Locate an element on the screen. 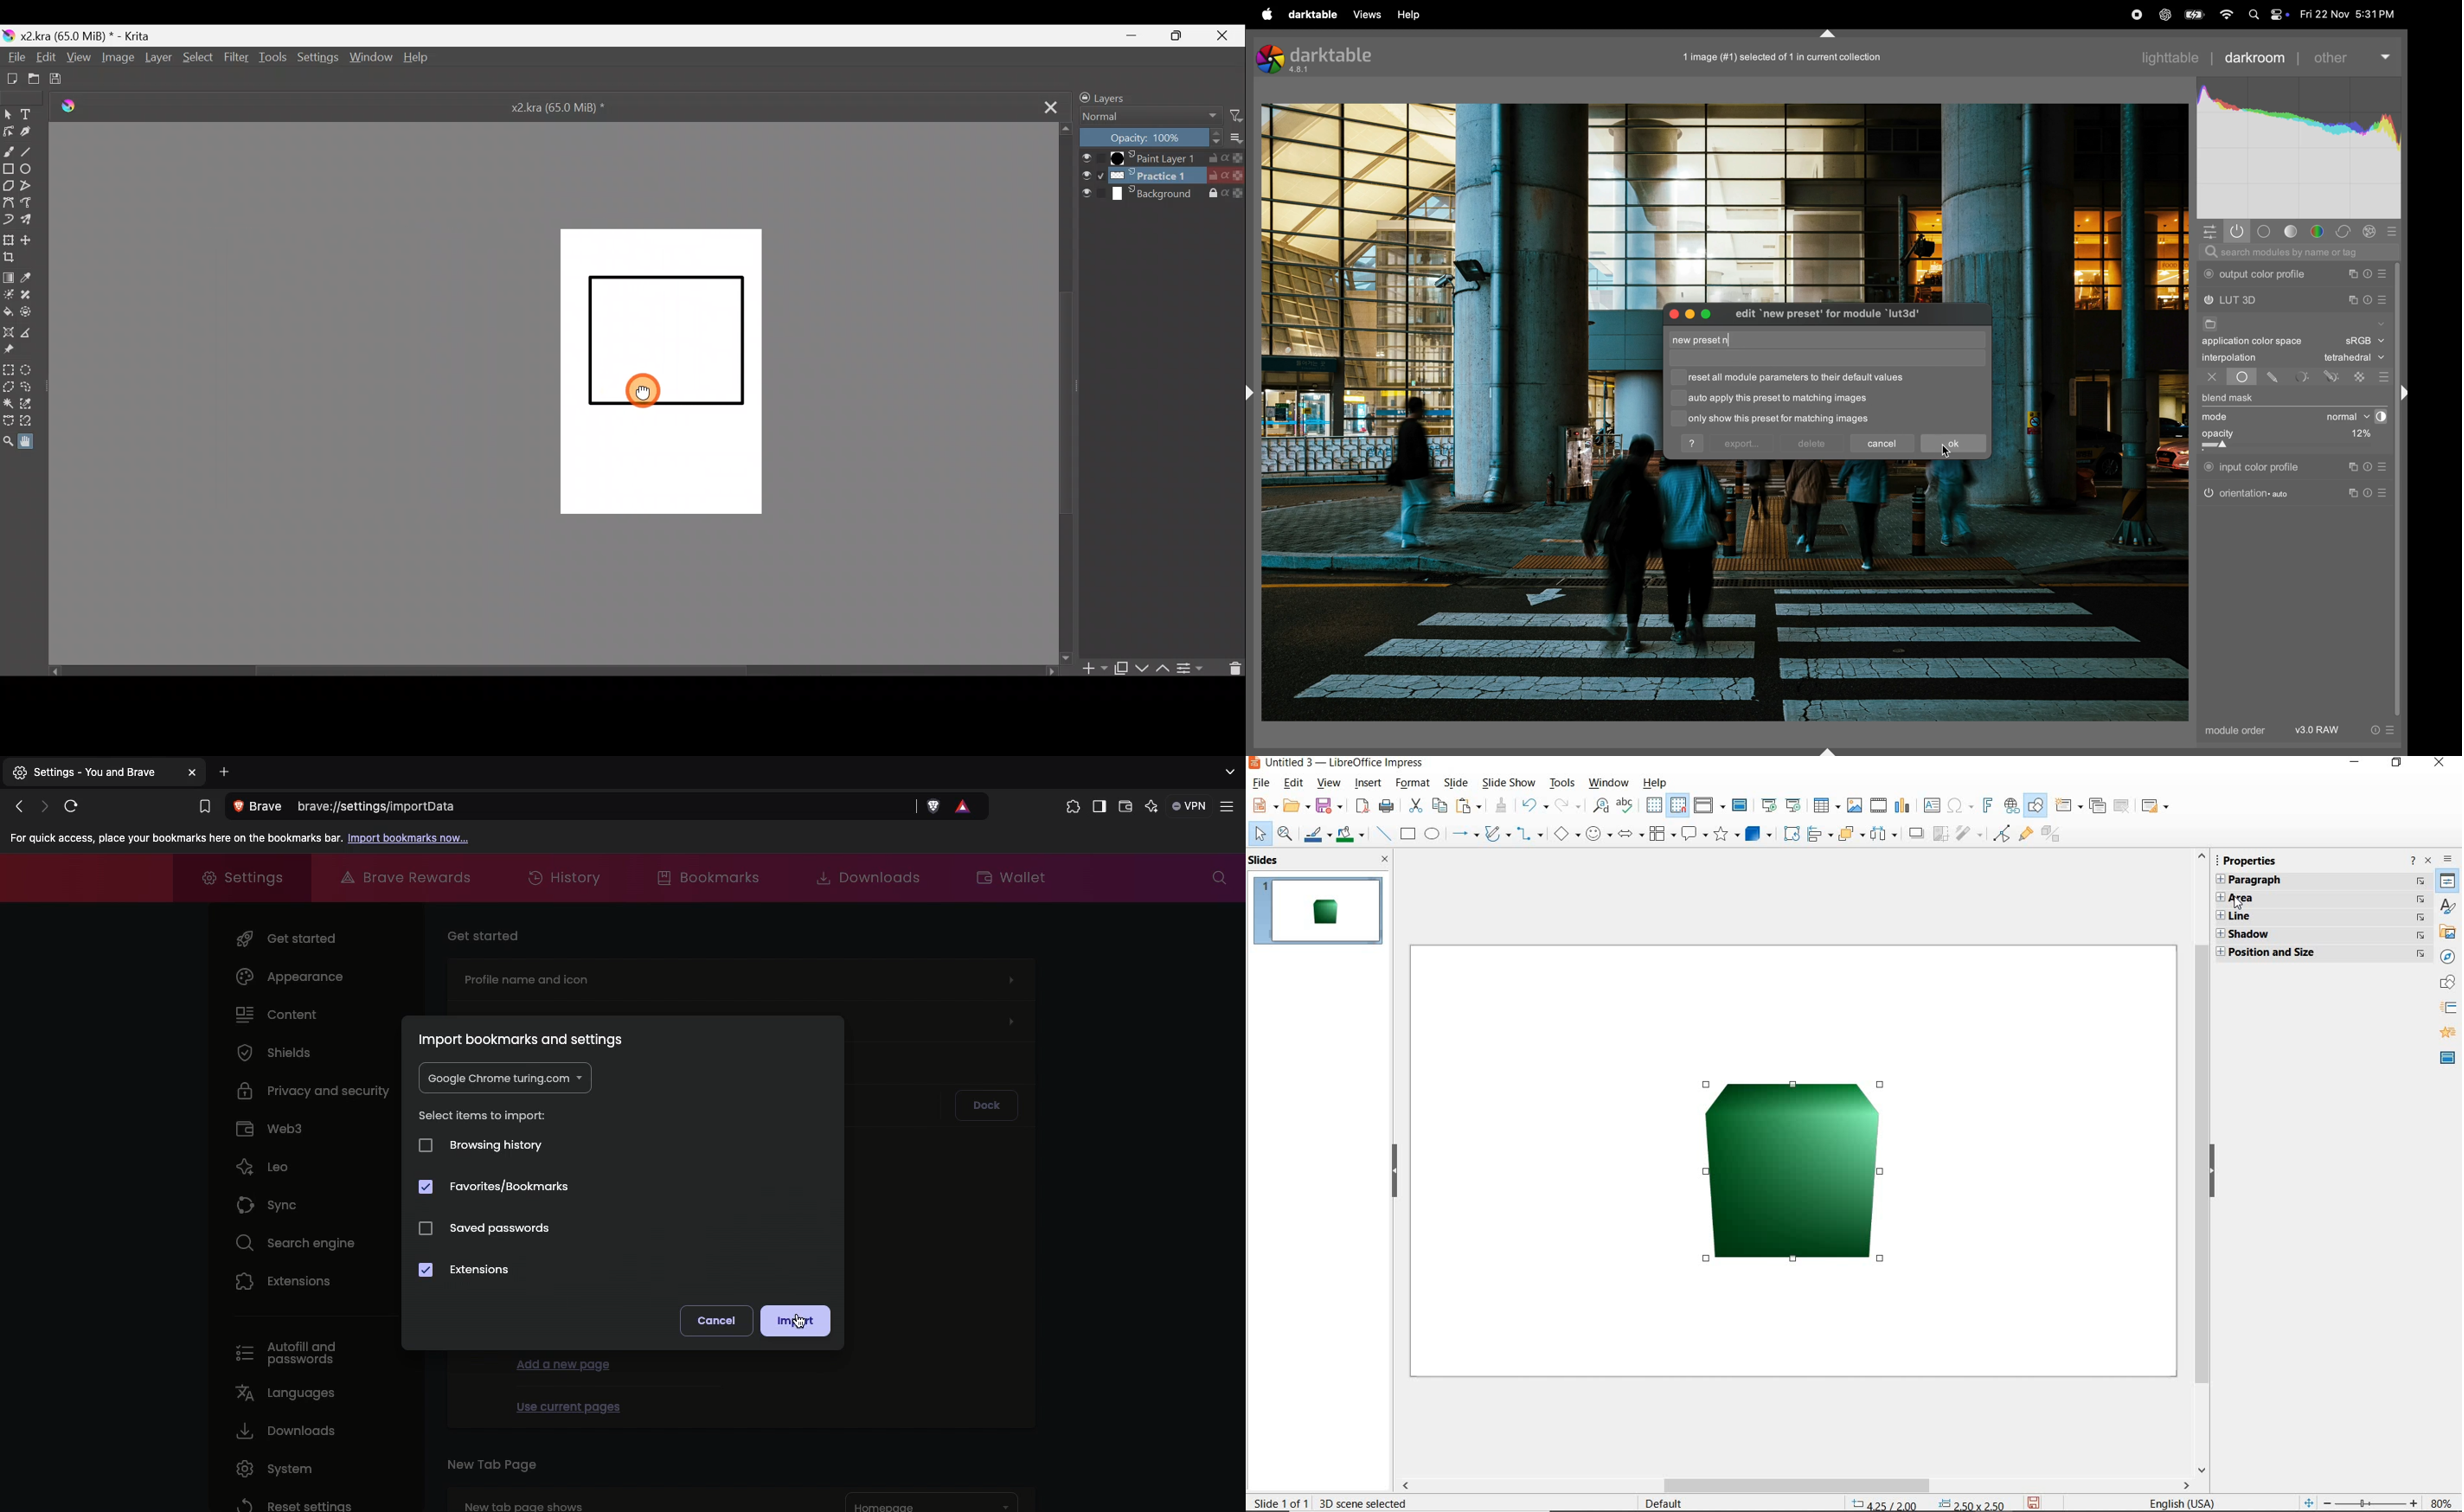 The width and height of the screenshot is (2464, 1512). Rectangular selection tool is located at coordinates (9, 370).